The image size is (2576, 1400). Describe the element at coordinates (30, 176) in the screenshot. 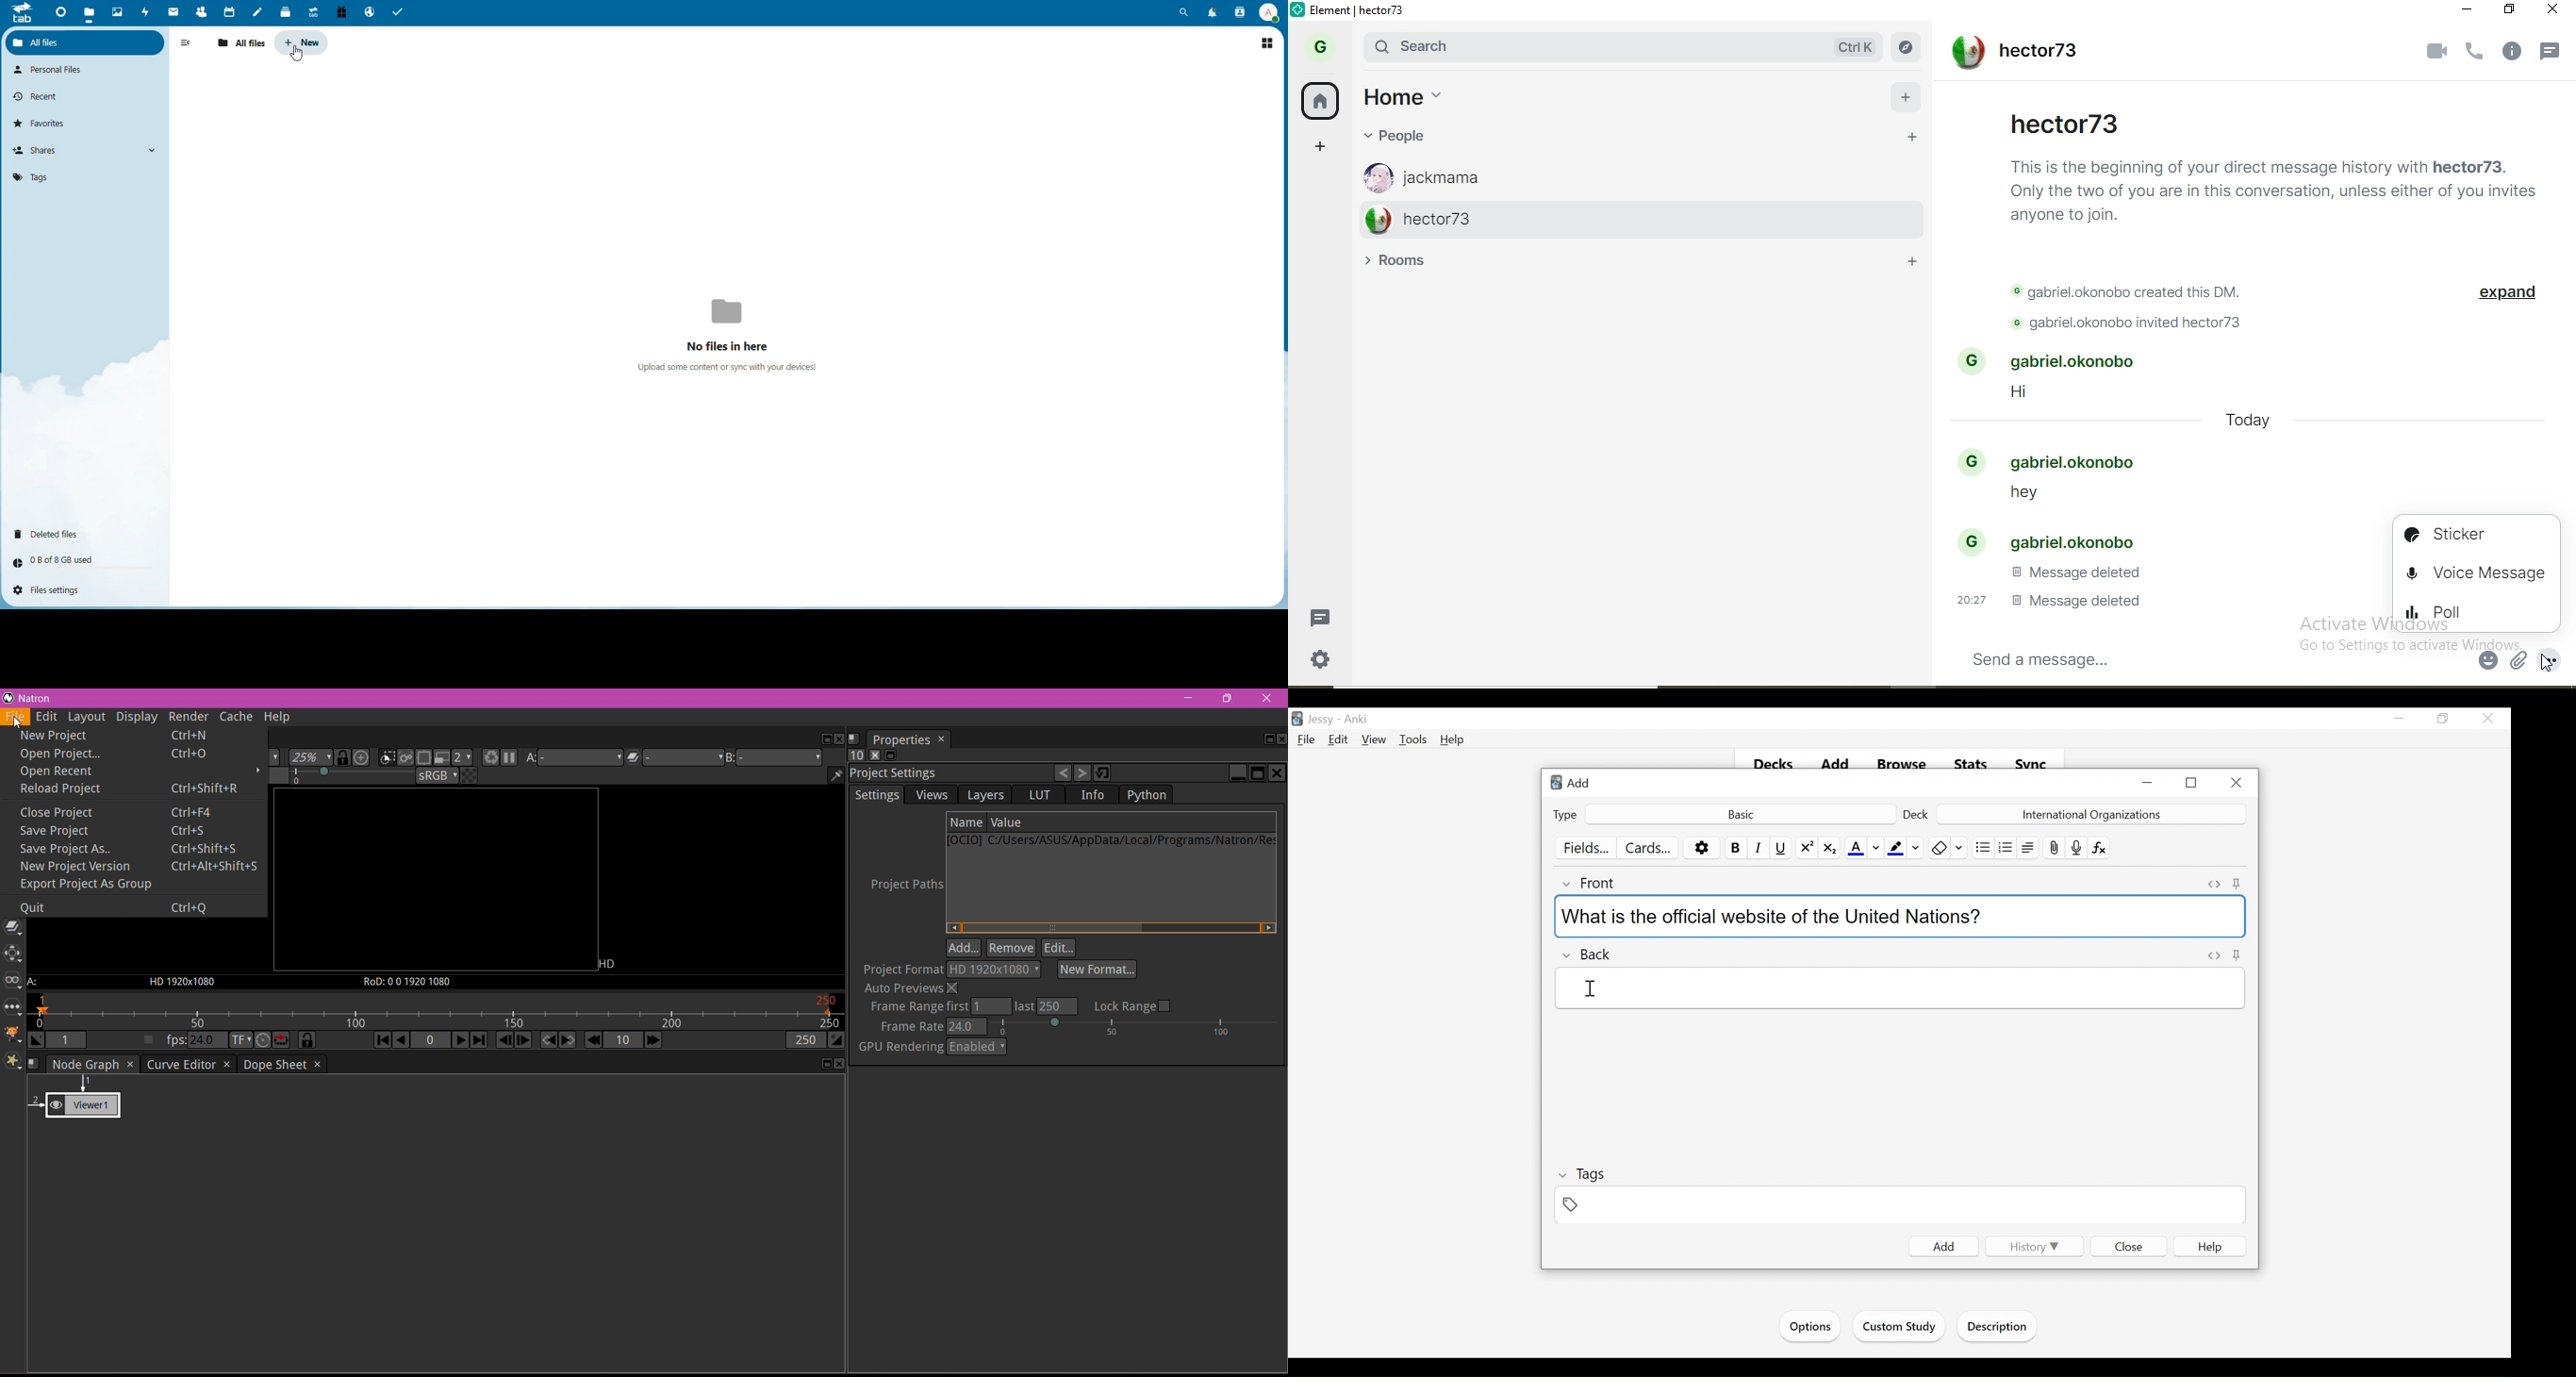

I see `Tags` at that location.